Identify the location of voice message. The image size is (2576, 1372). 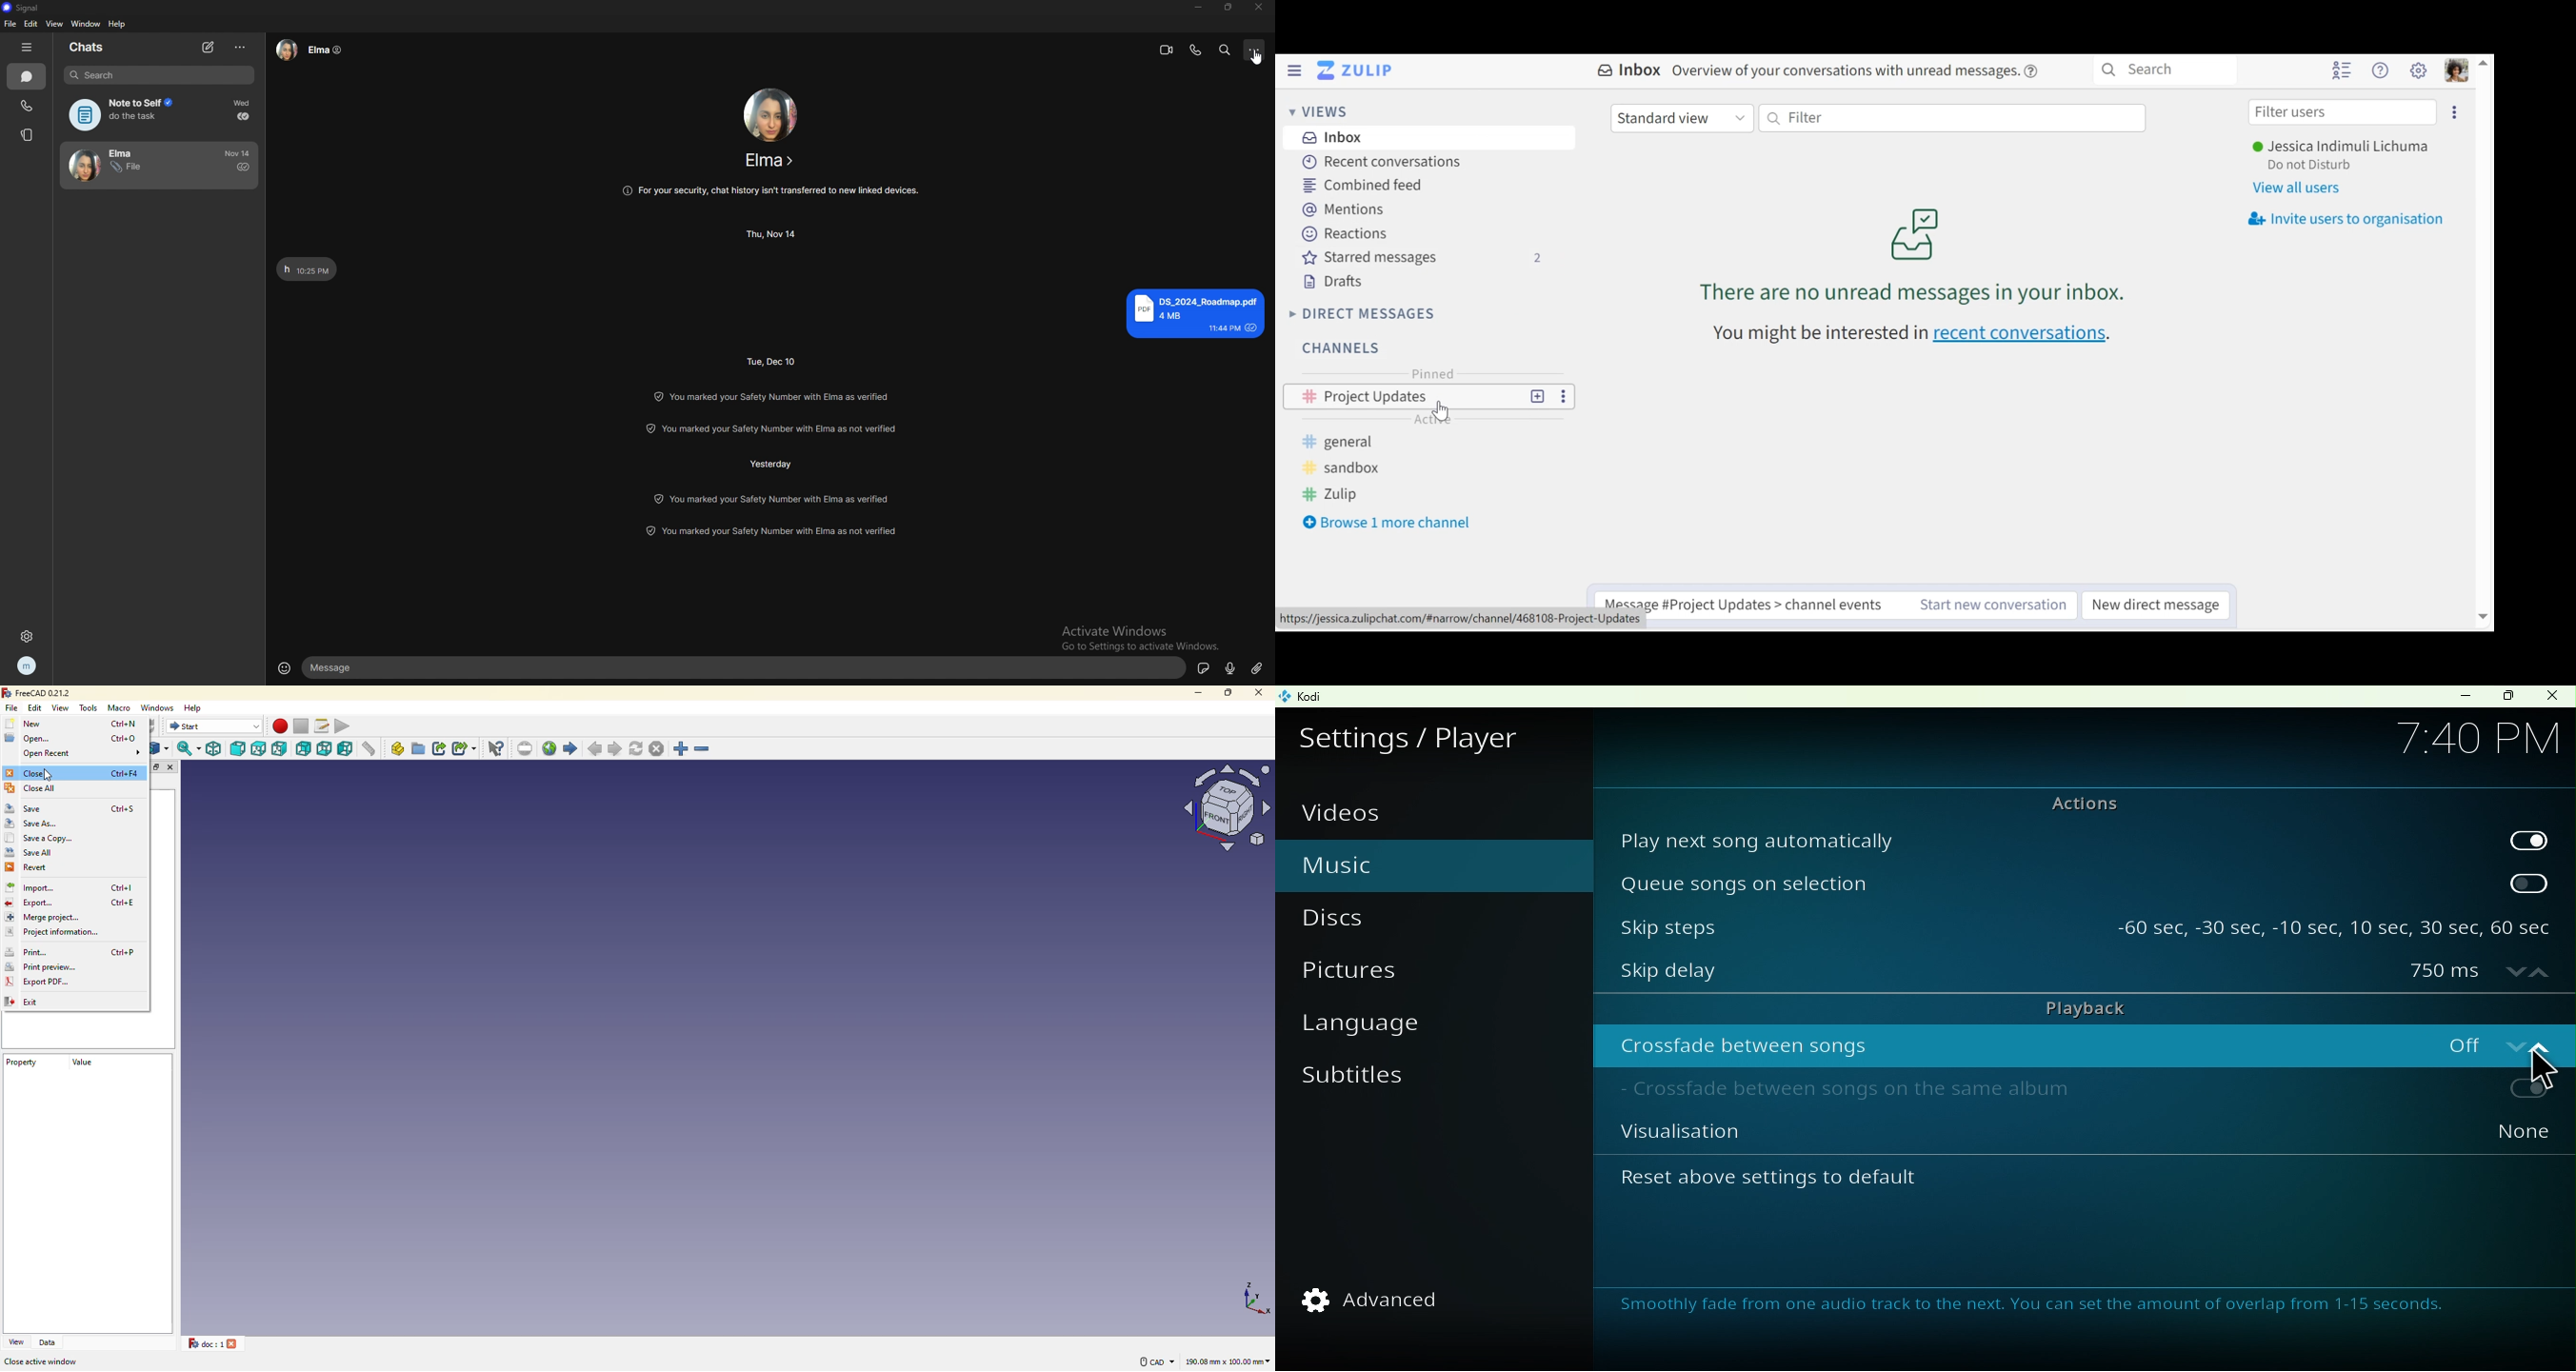
(1230, 667).